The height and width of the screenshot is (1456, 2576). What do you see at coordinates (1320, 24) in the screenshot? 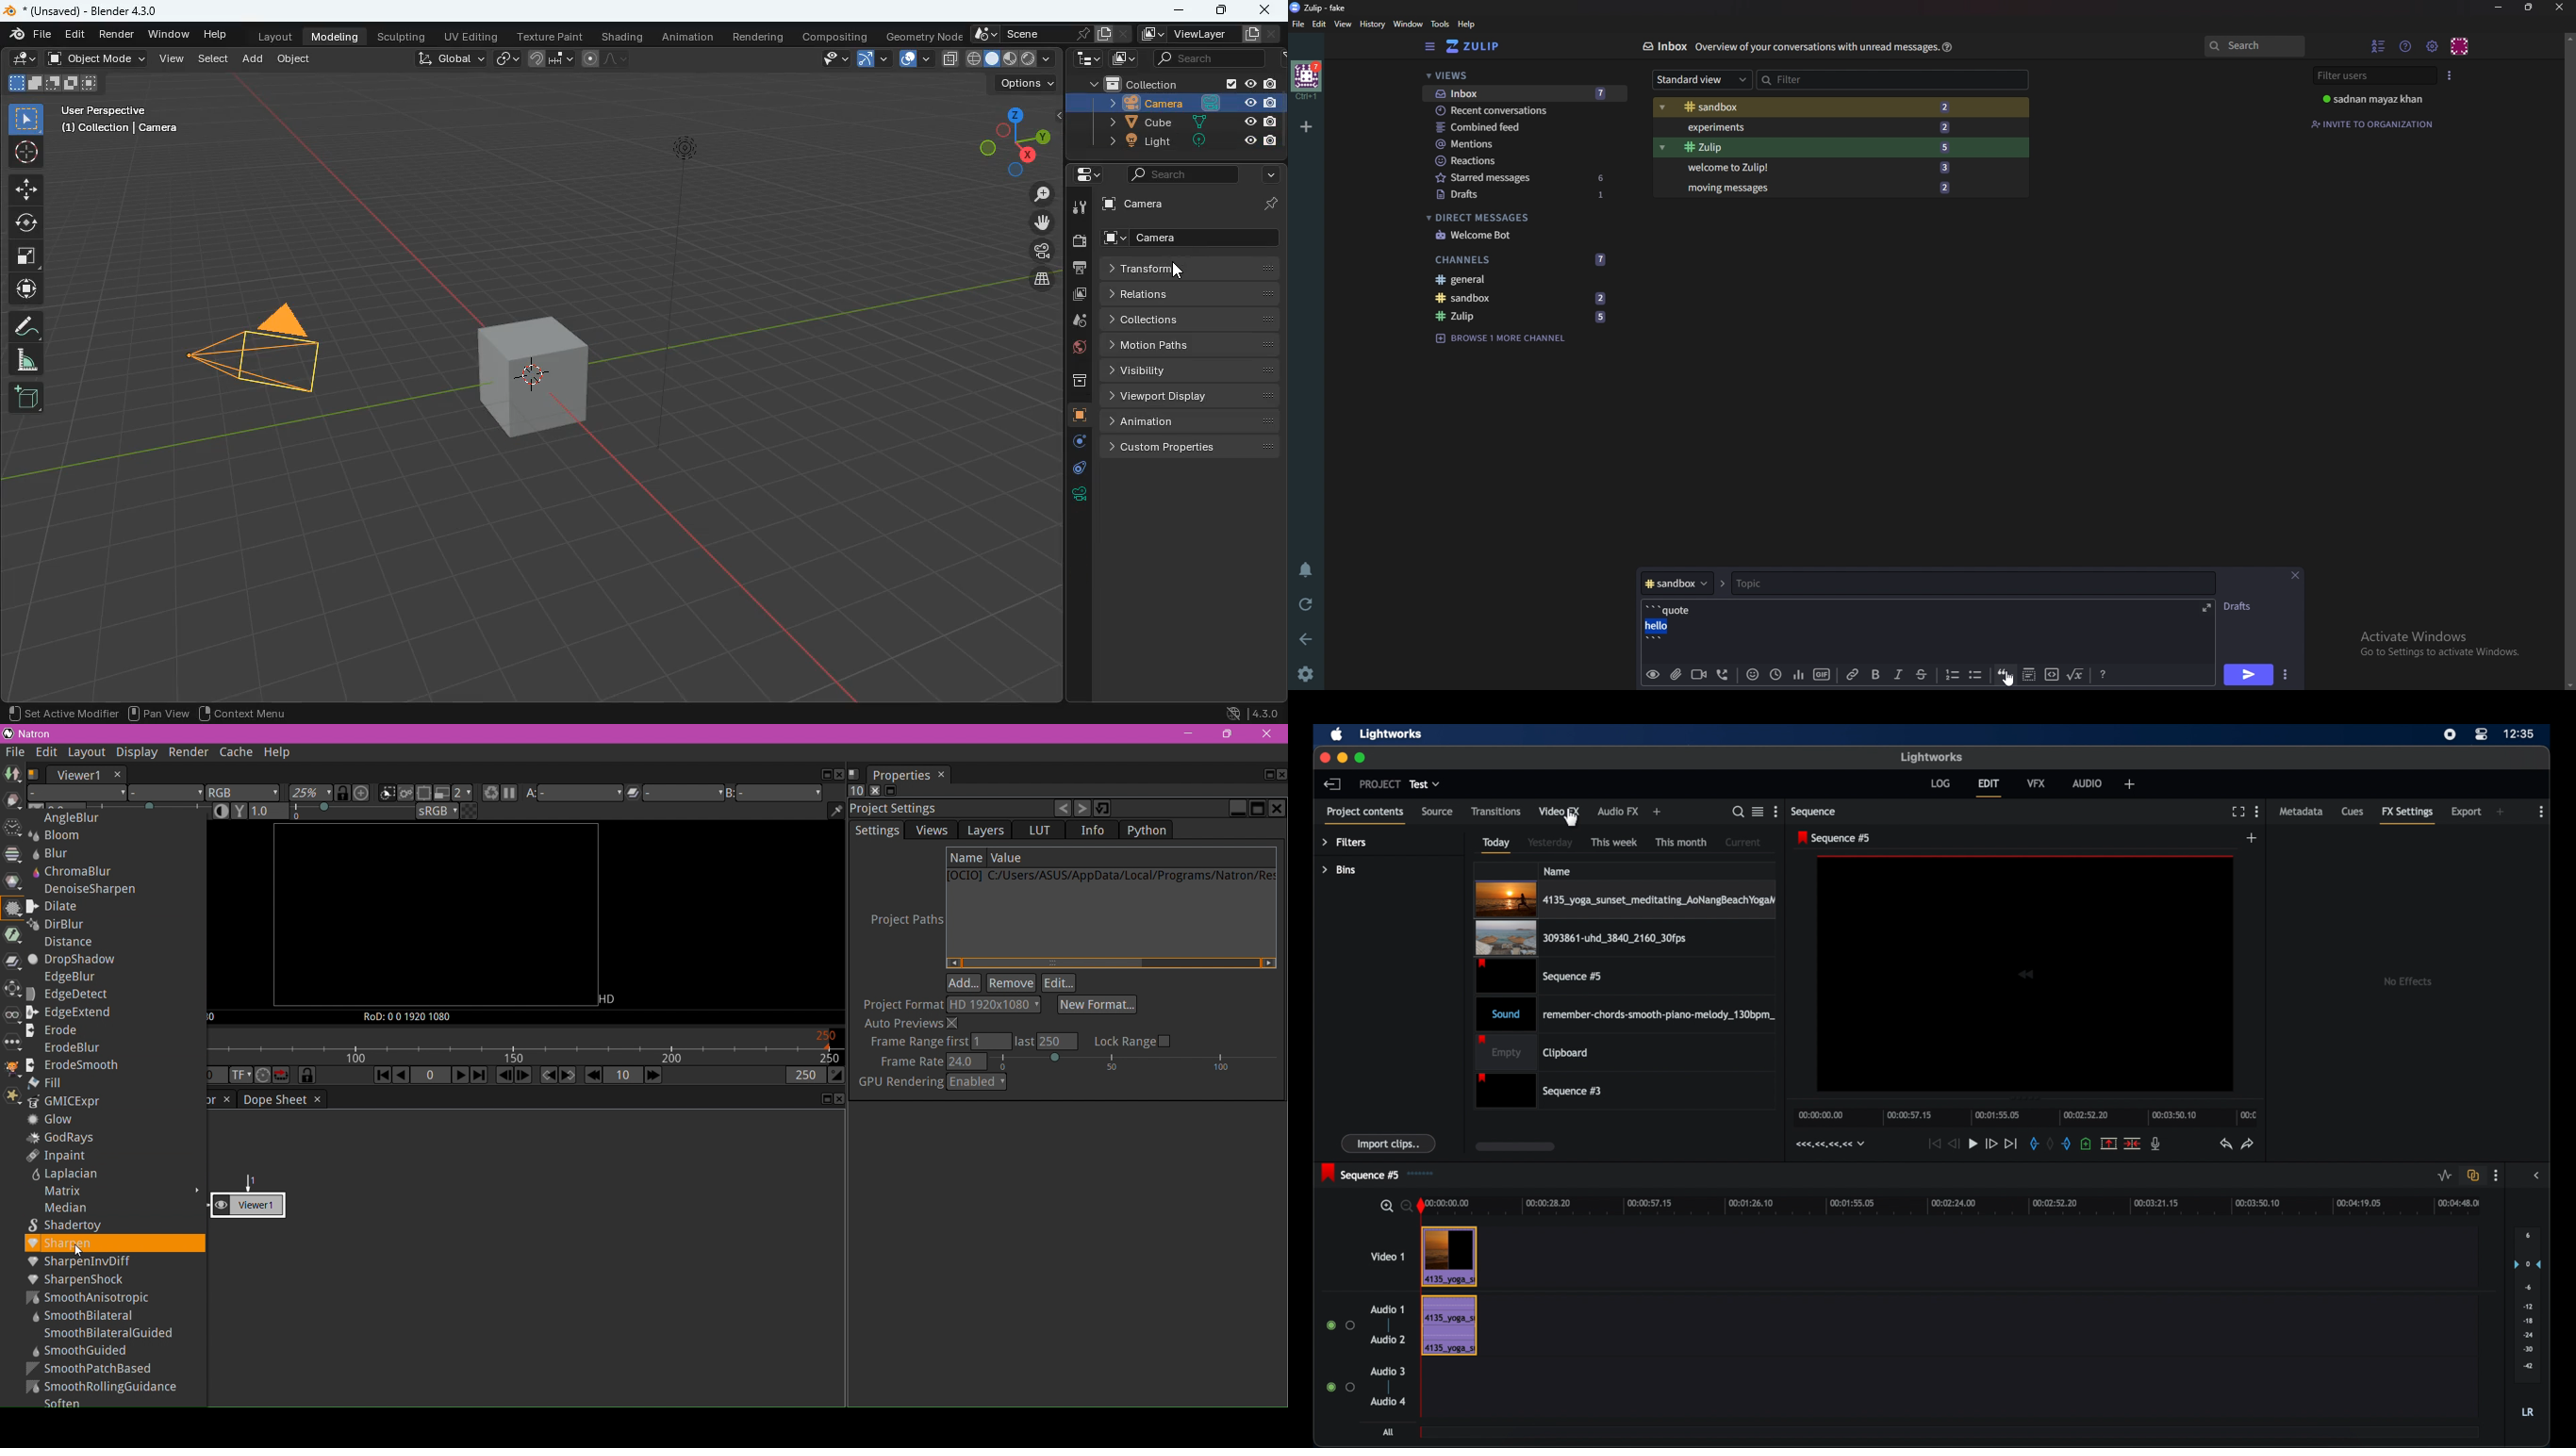
I see `Edit` at bounding box center [1320, 24].